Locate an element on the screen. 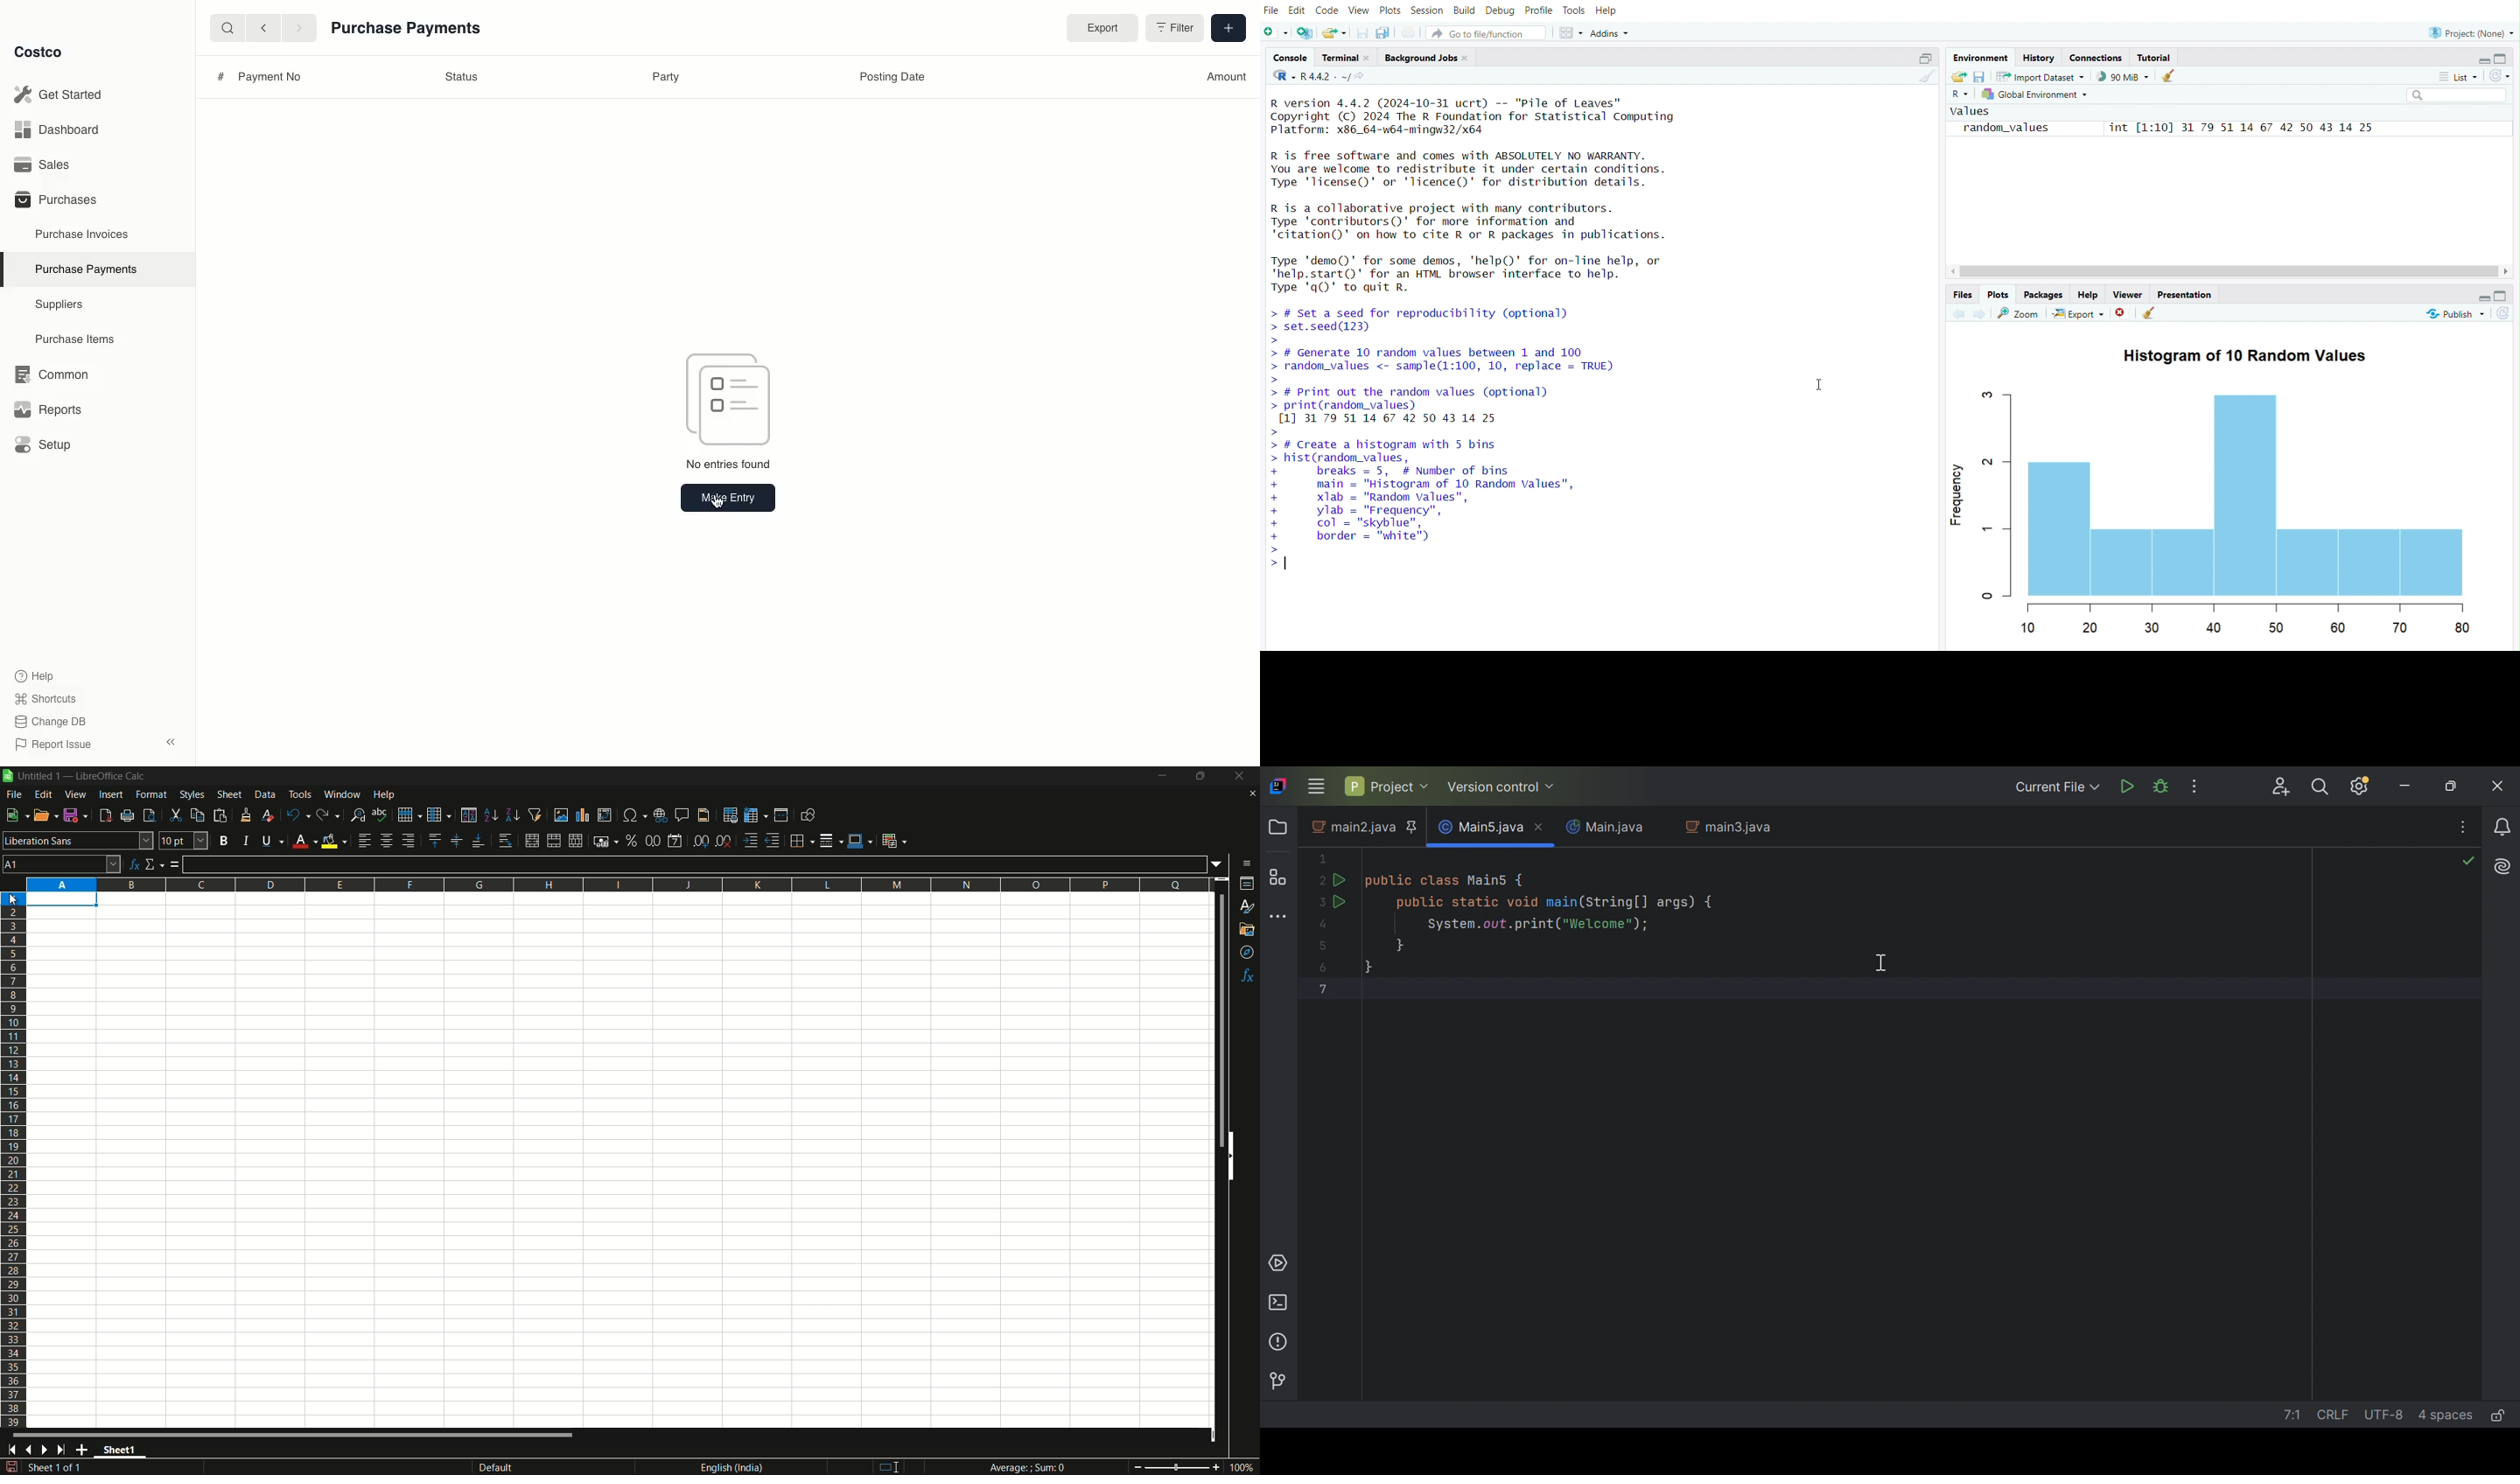 This screenshot has width=2520, height=1484. Services is located at coordinates (1279, 1263).